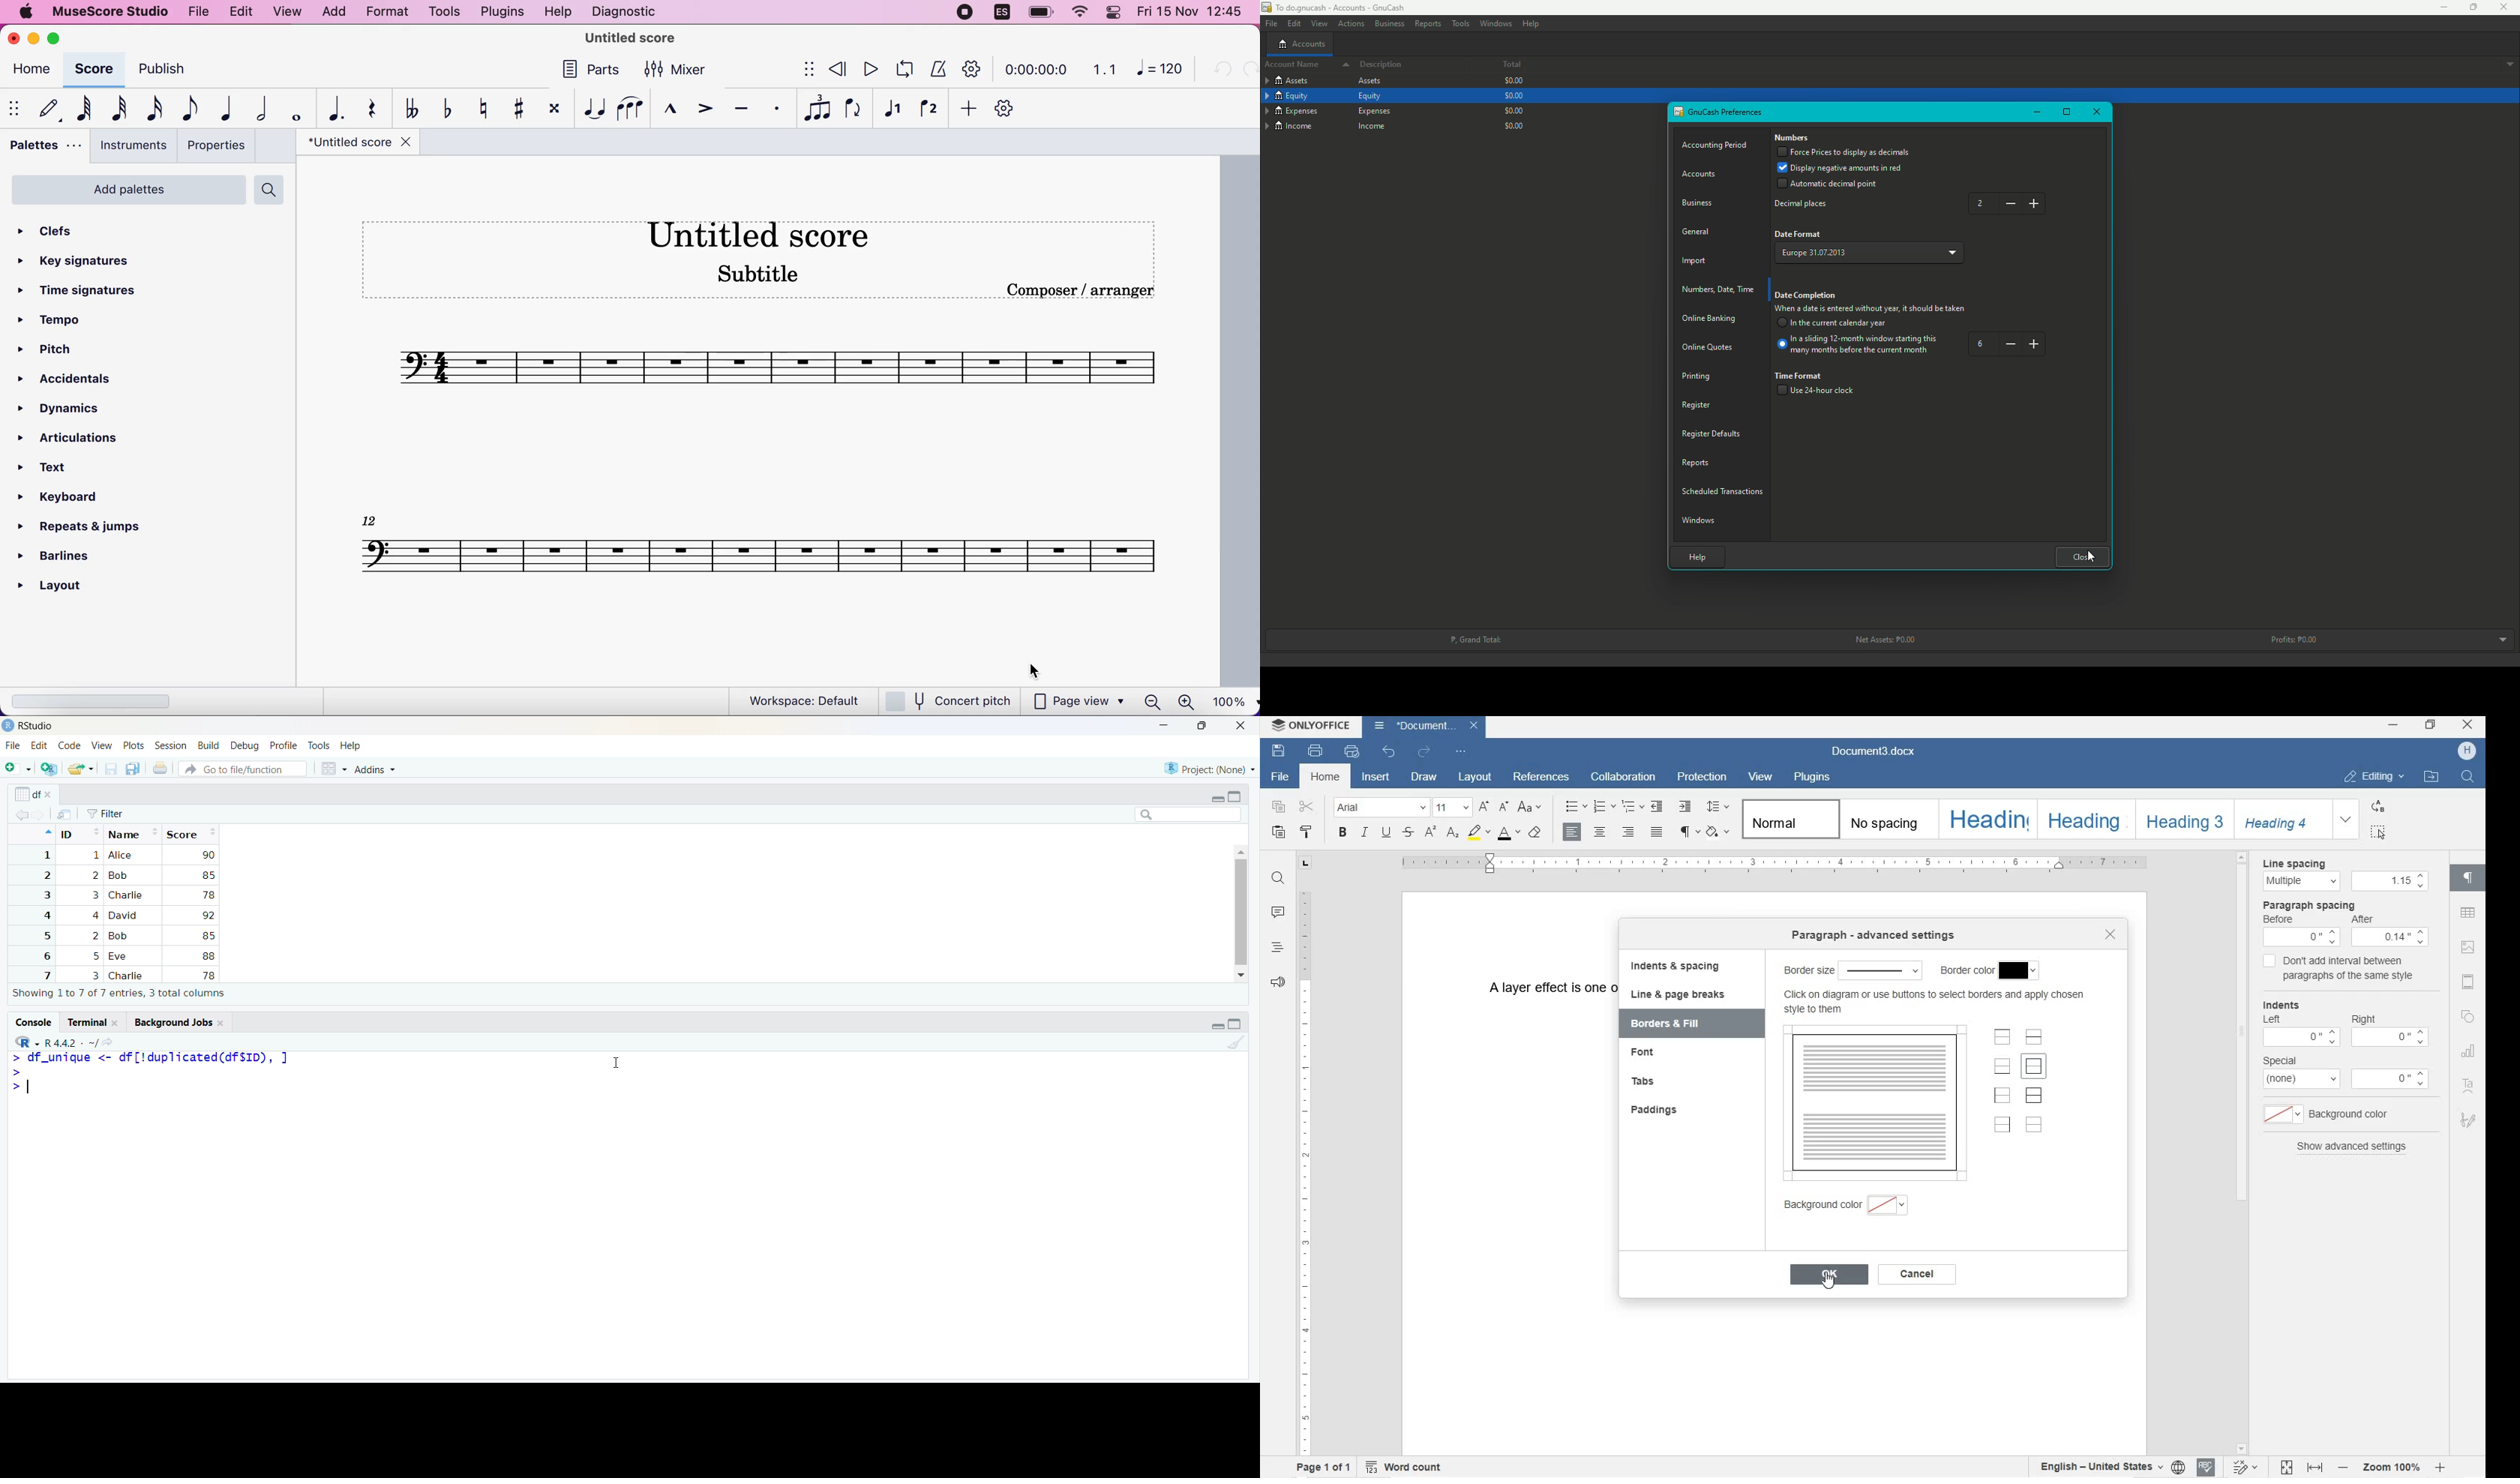 The width and height of the screenshot is (2520, 1484). Describe the element at coordinates (2067, 113) in the screenshot. I see `Restore` at that location.